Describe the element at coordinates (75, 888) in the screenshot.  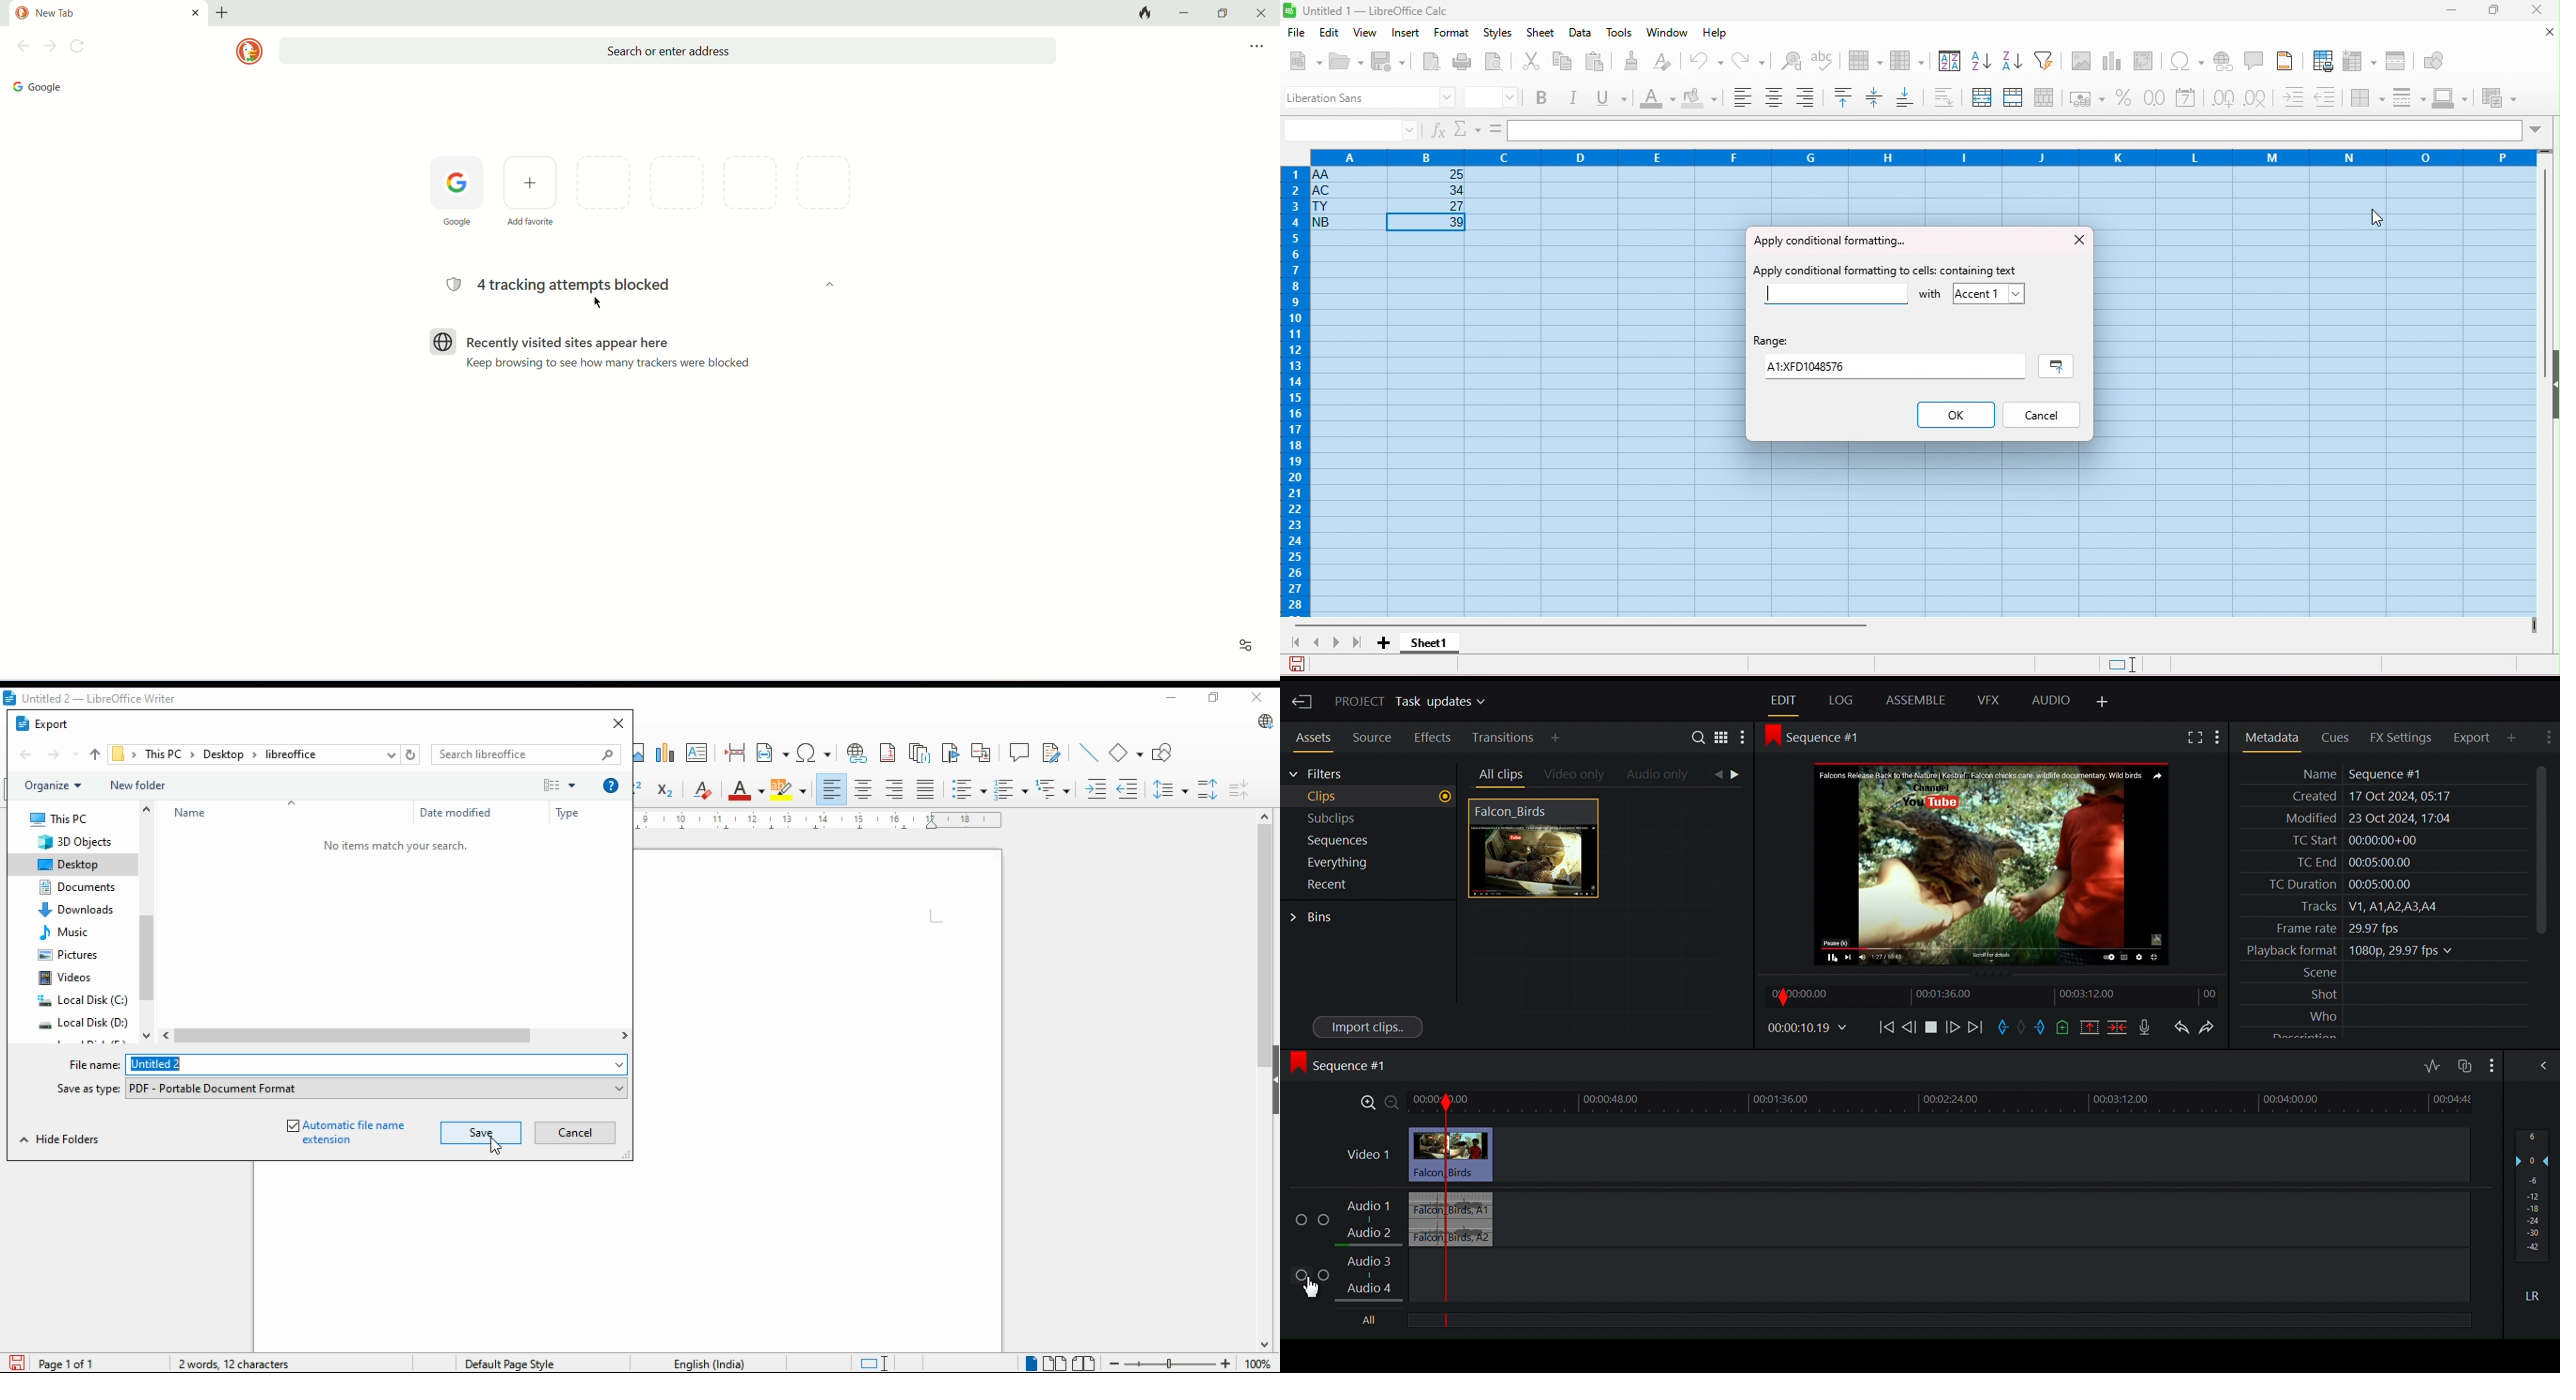
I see `documents` at that location.